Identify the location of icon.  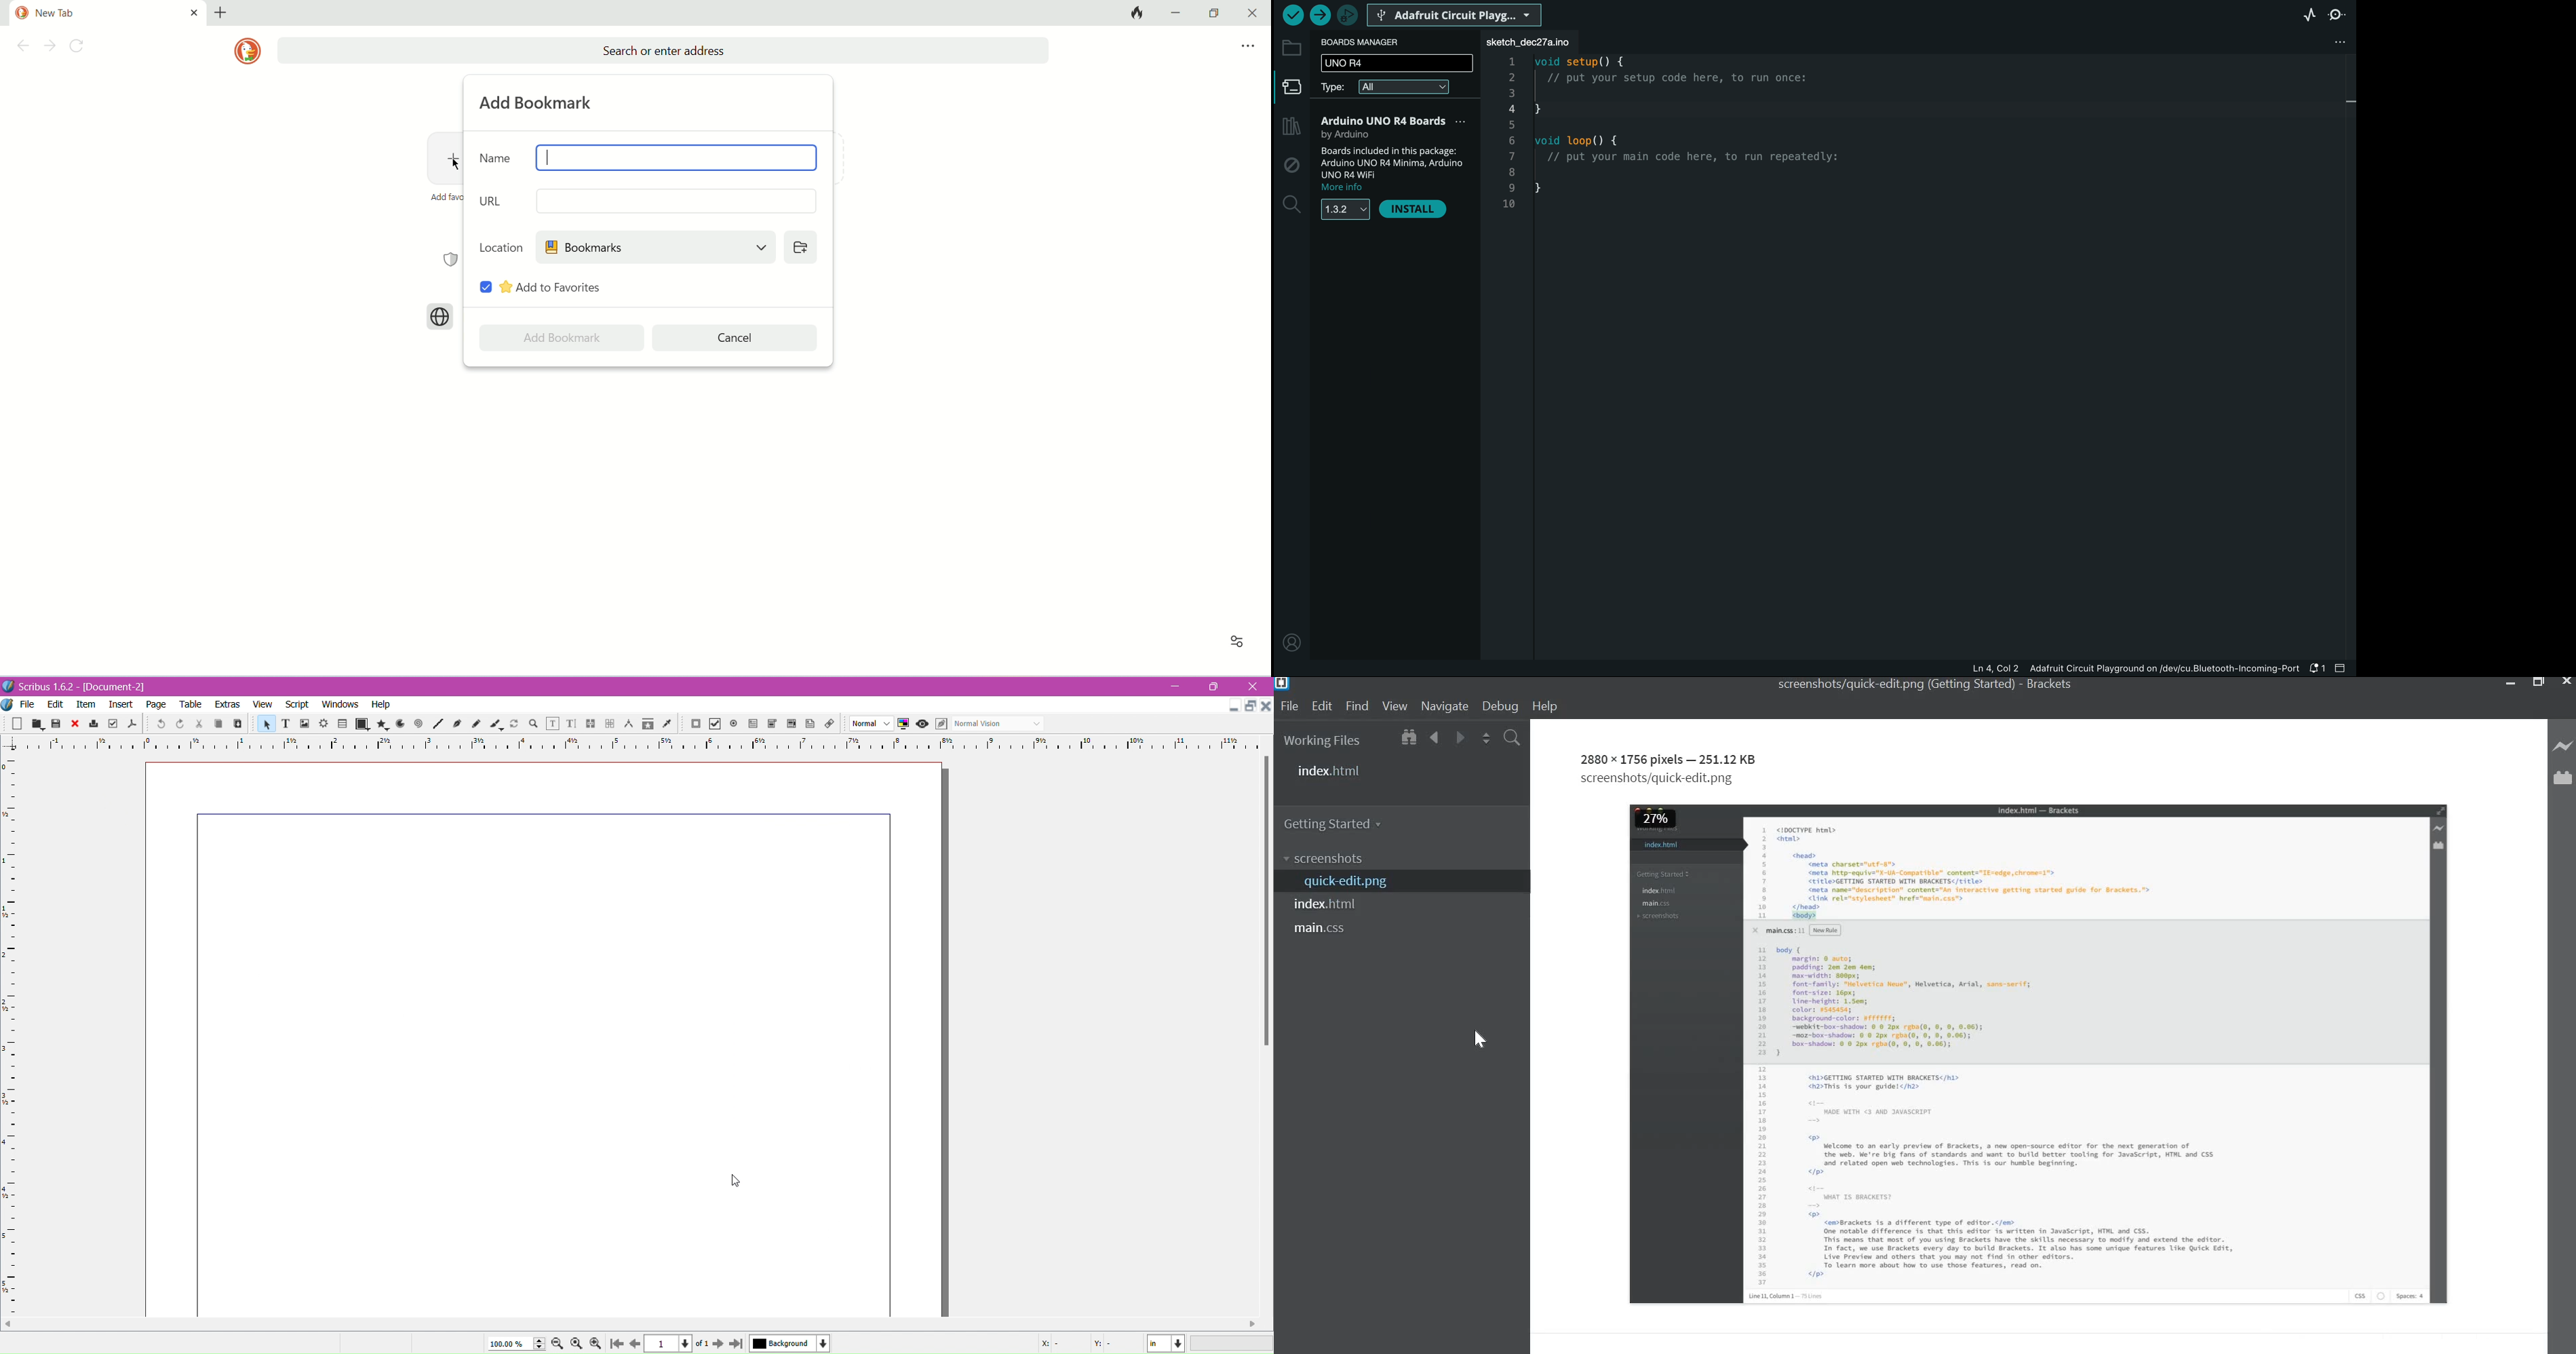
(567, 725).